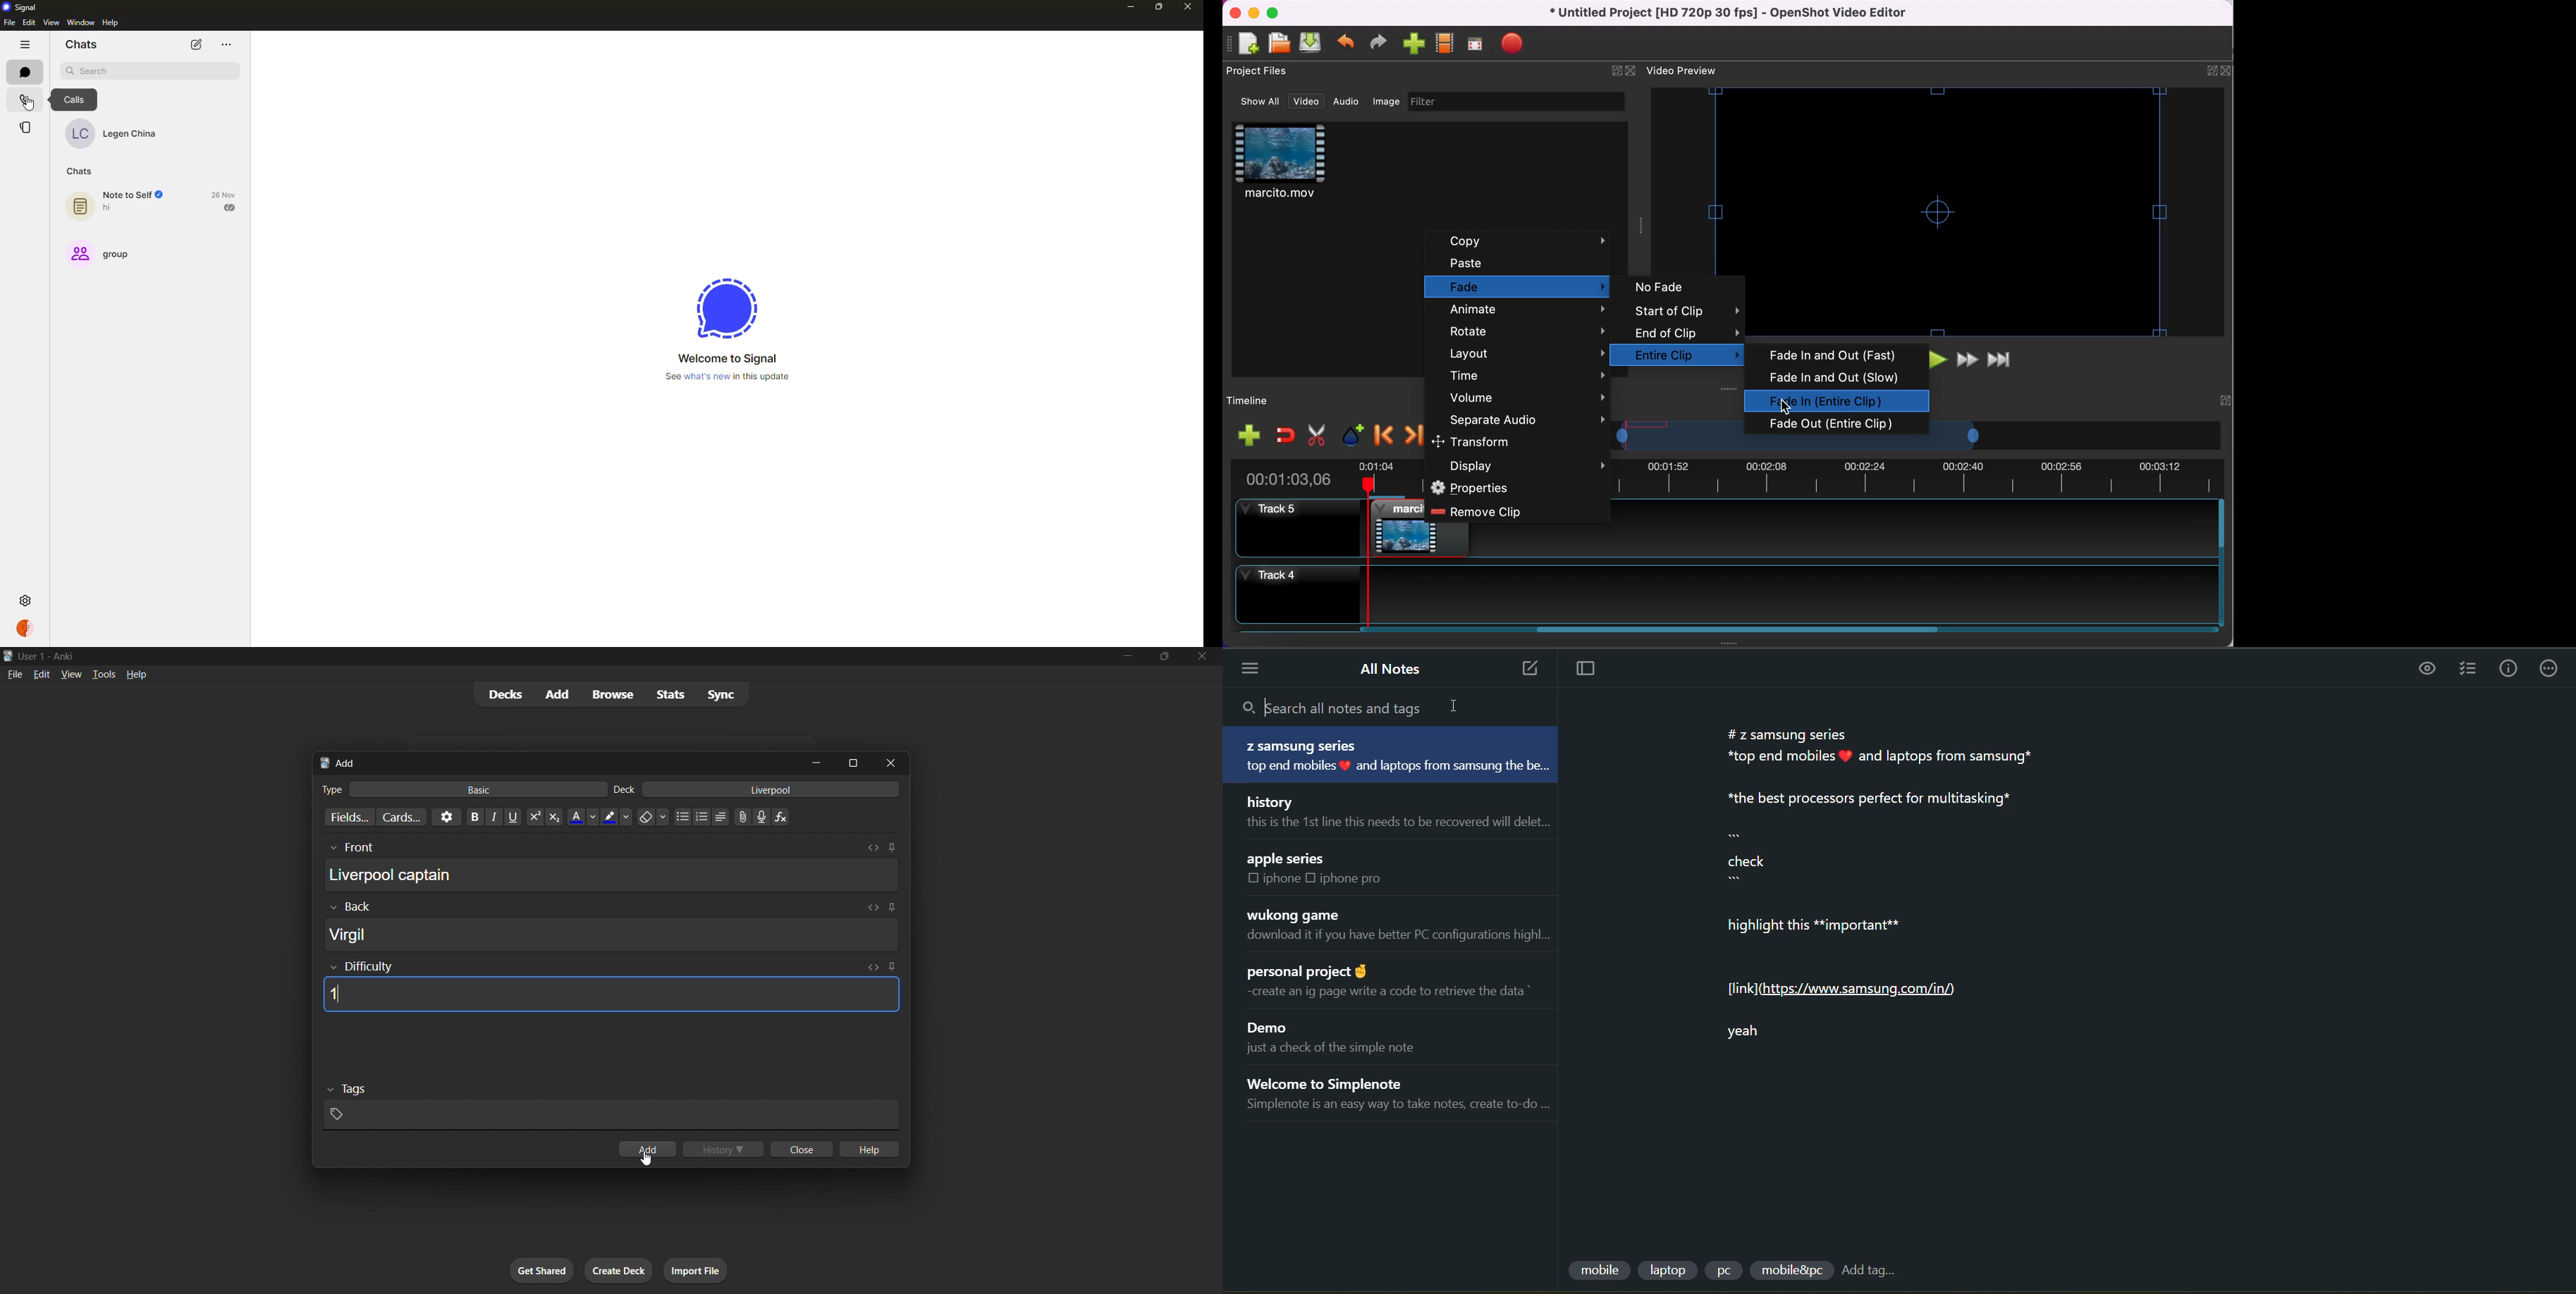 Image resolution: width=2576 pixels, height=1316 pixels. What do you see at coordinates (1401, 936) in the screenshot?
I see `download it if you have better PC configurations highl...` at bounding box center [1401, 936].